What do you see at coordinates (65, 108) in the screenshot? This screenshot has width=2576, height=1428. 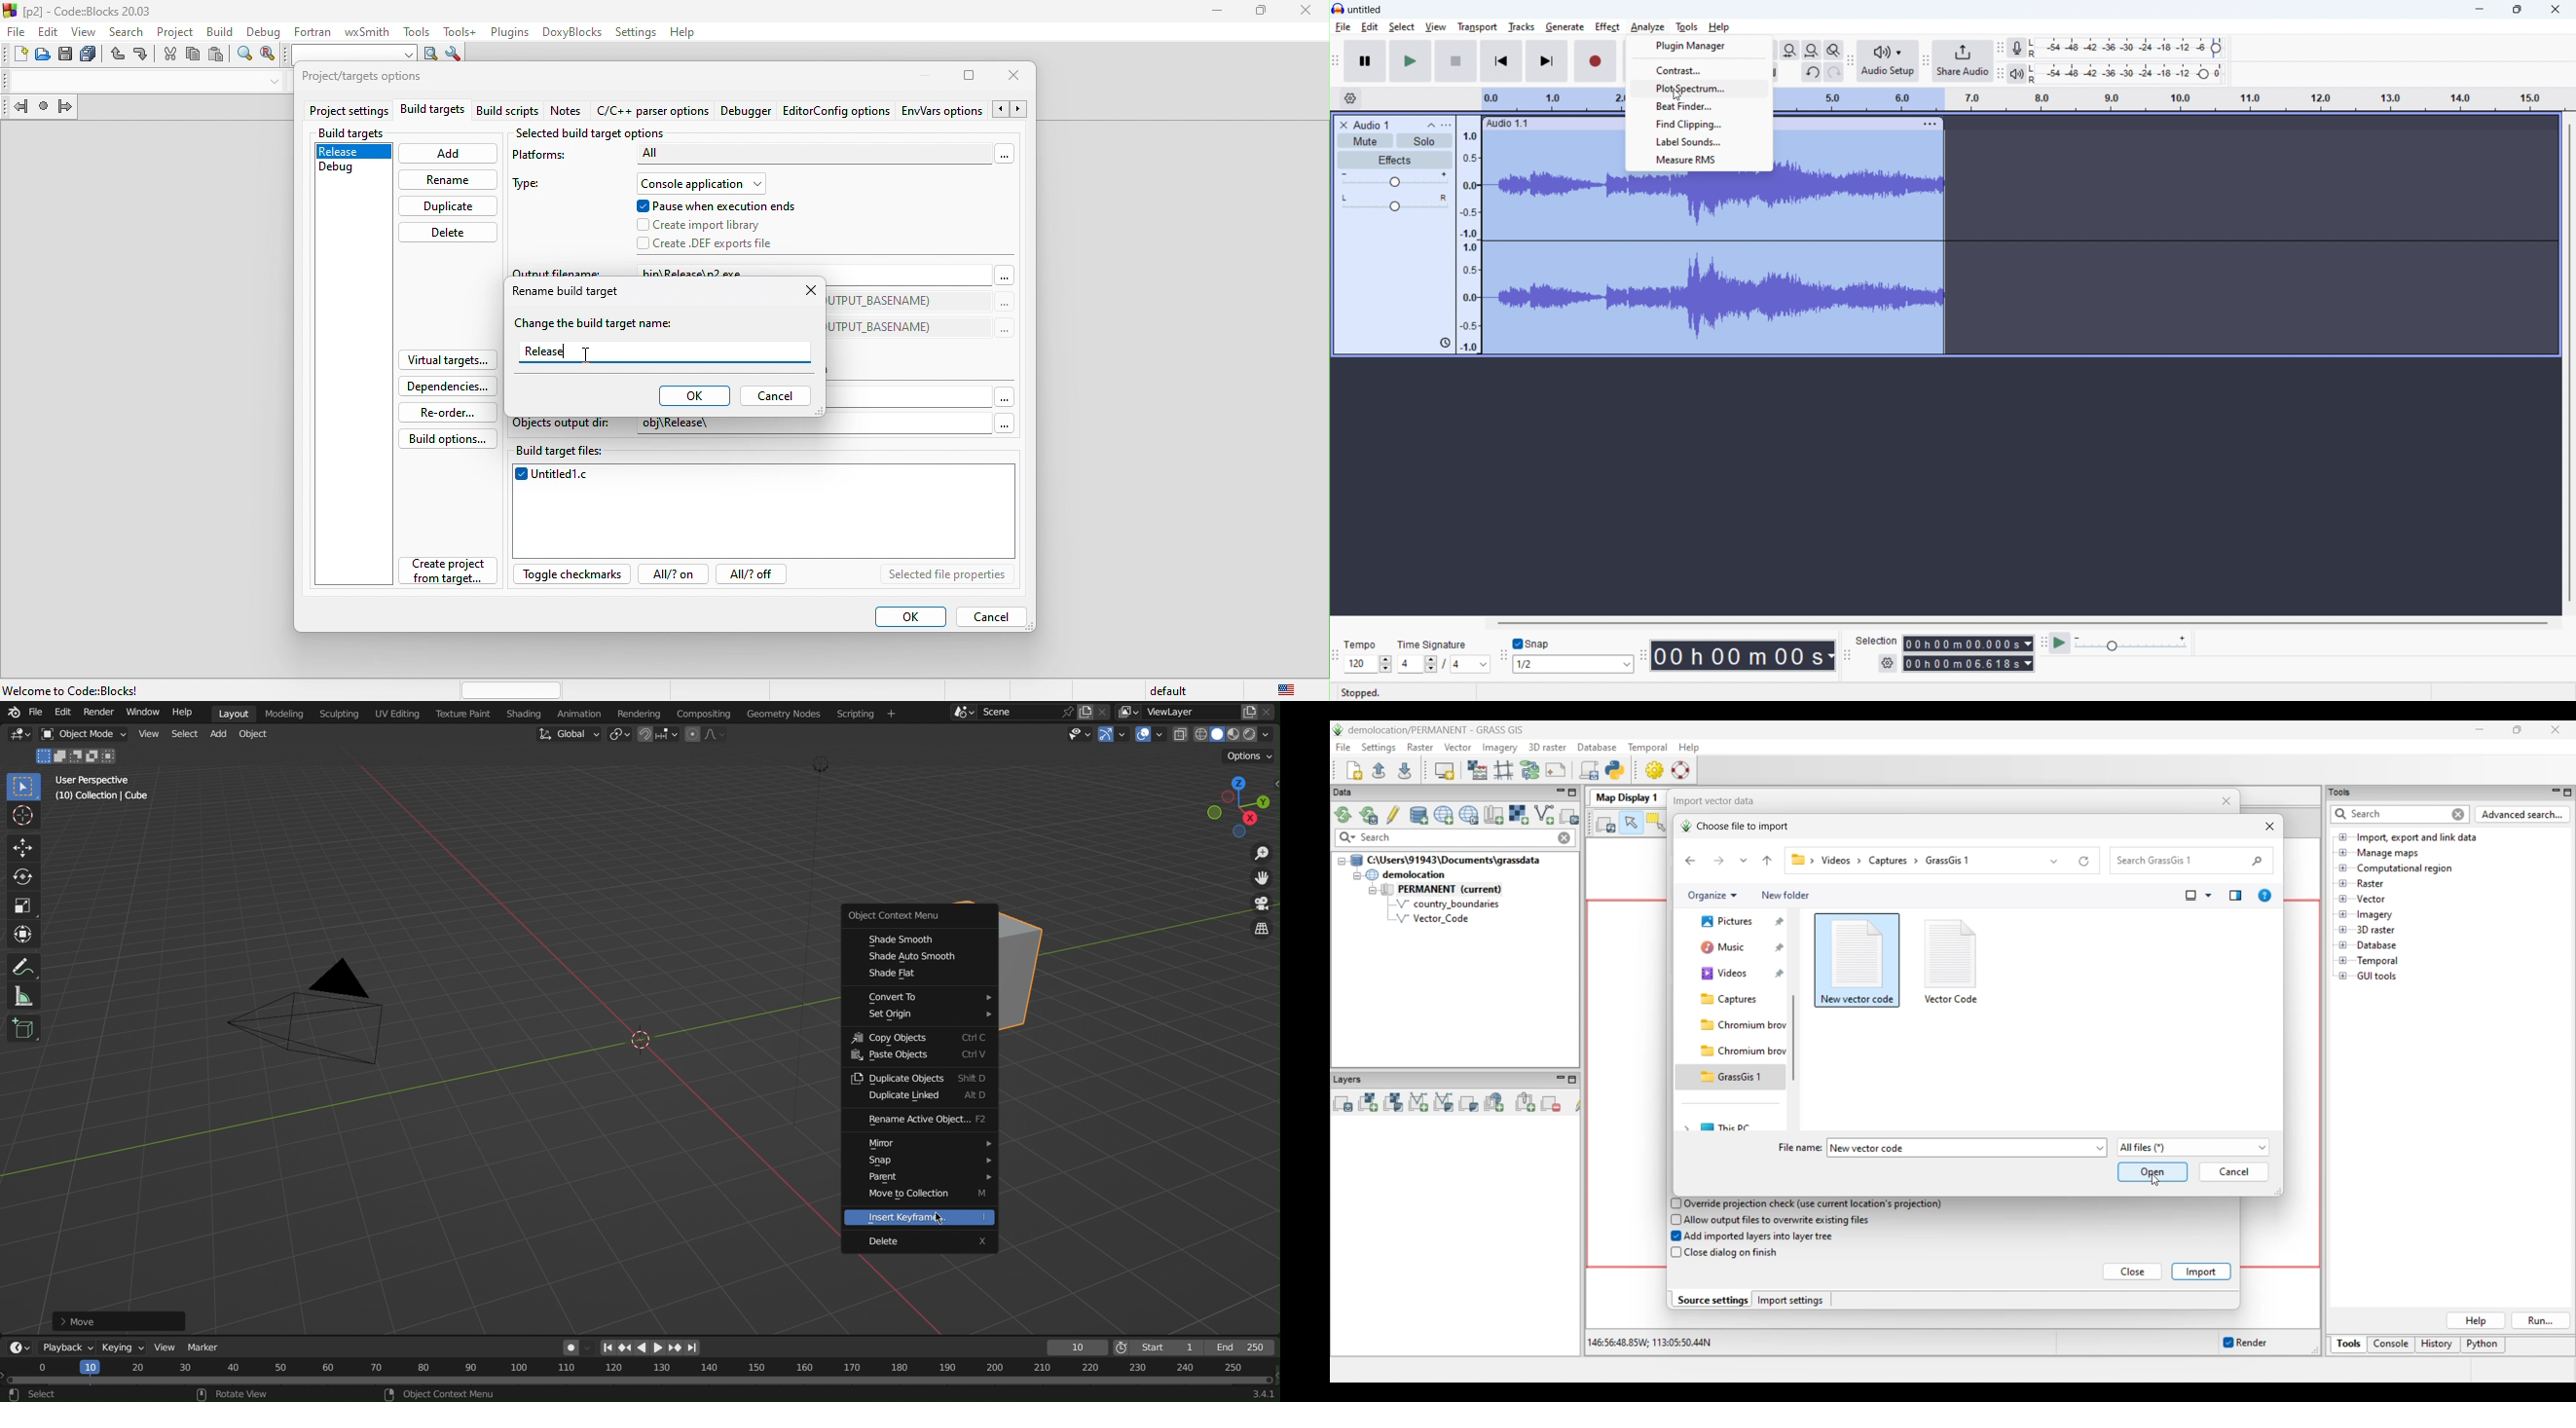 I see `jump forward ` at bounding box center [65, 108].